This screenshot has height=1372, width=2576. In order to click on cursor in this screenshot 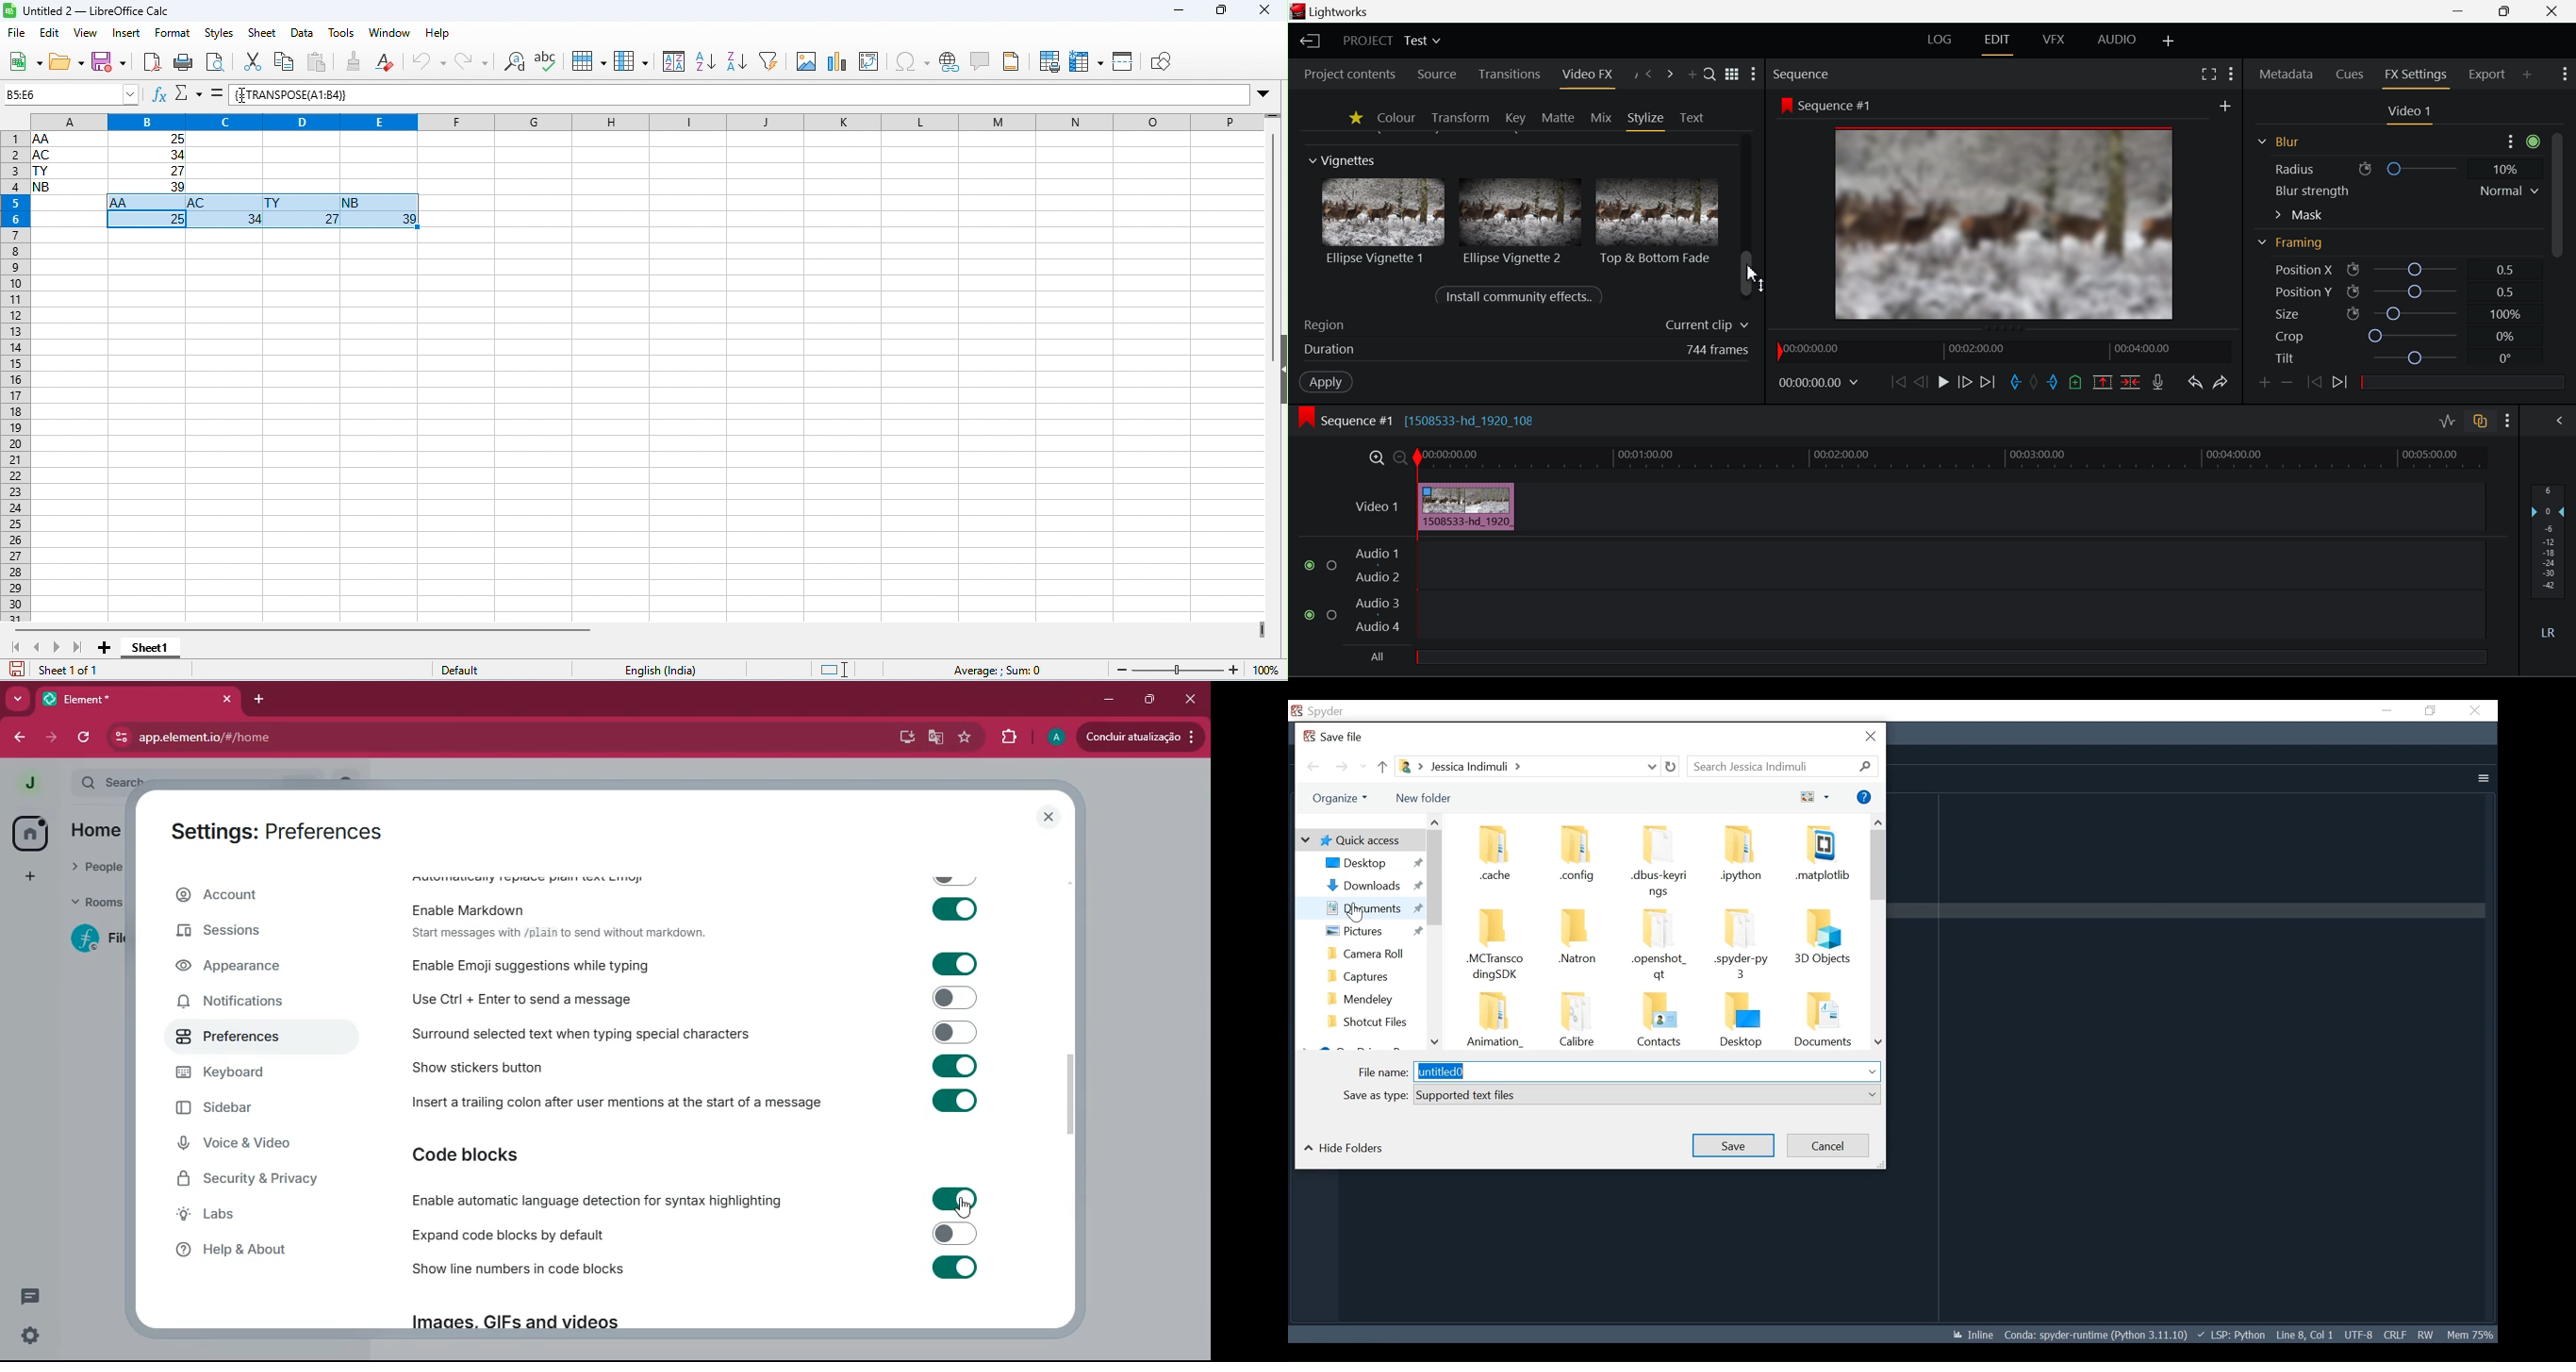, I will do `click(955, 1201)`.